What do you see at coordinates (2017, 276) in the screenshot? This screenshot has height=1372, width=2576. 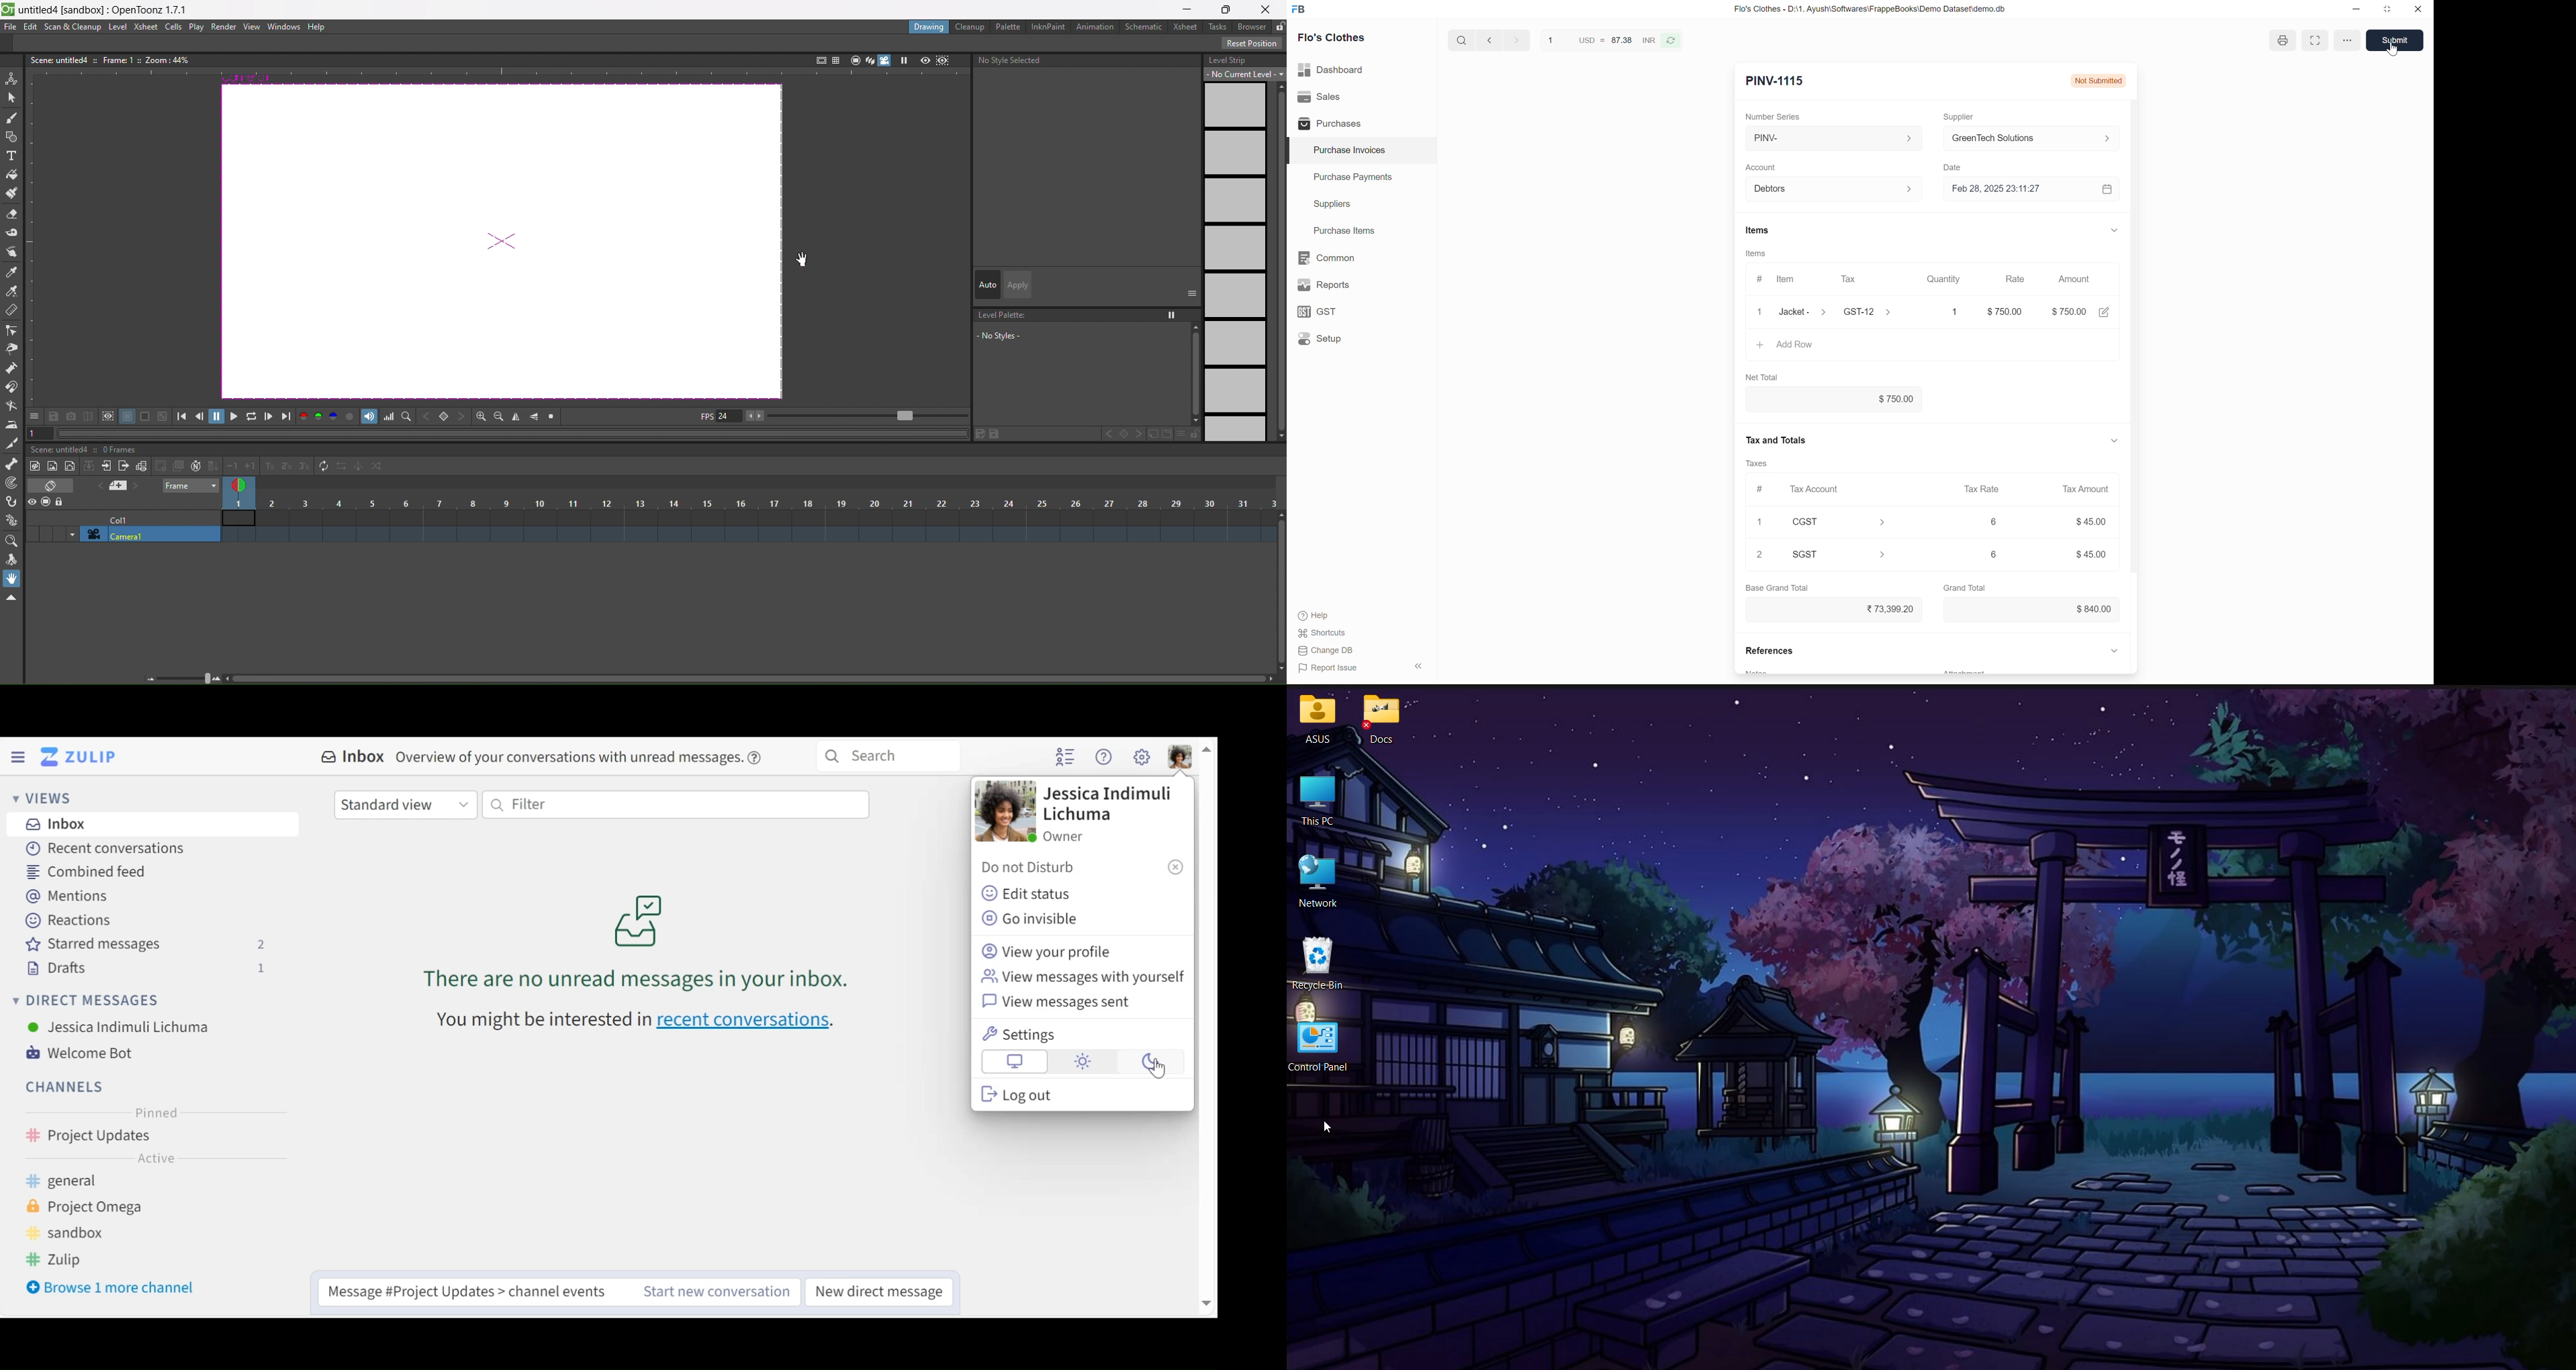 I see `Rate` at bounding box center [2017, 276].